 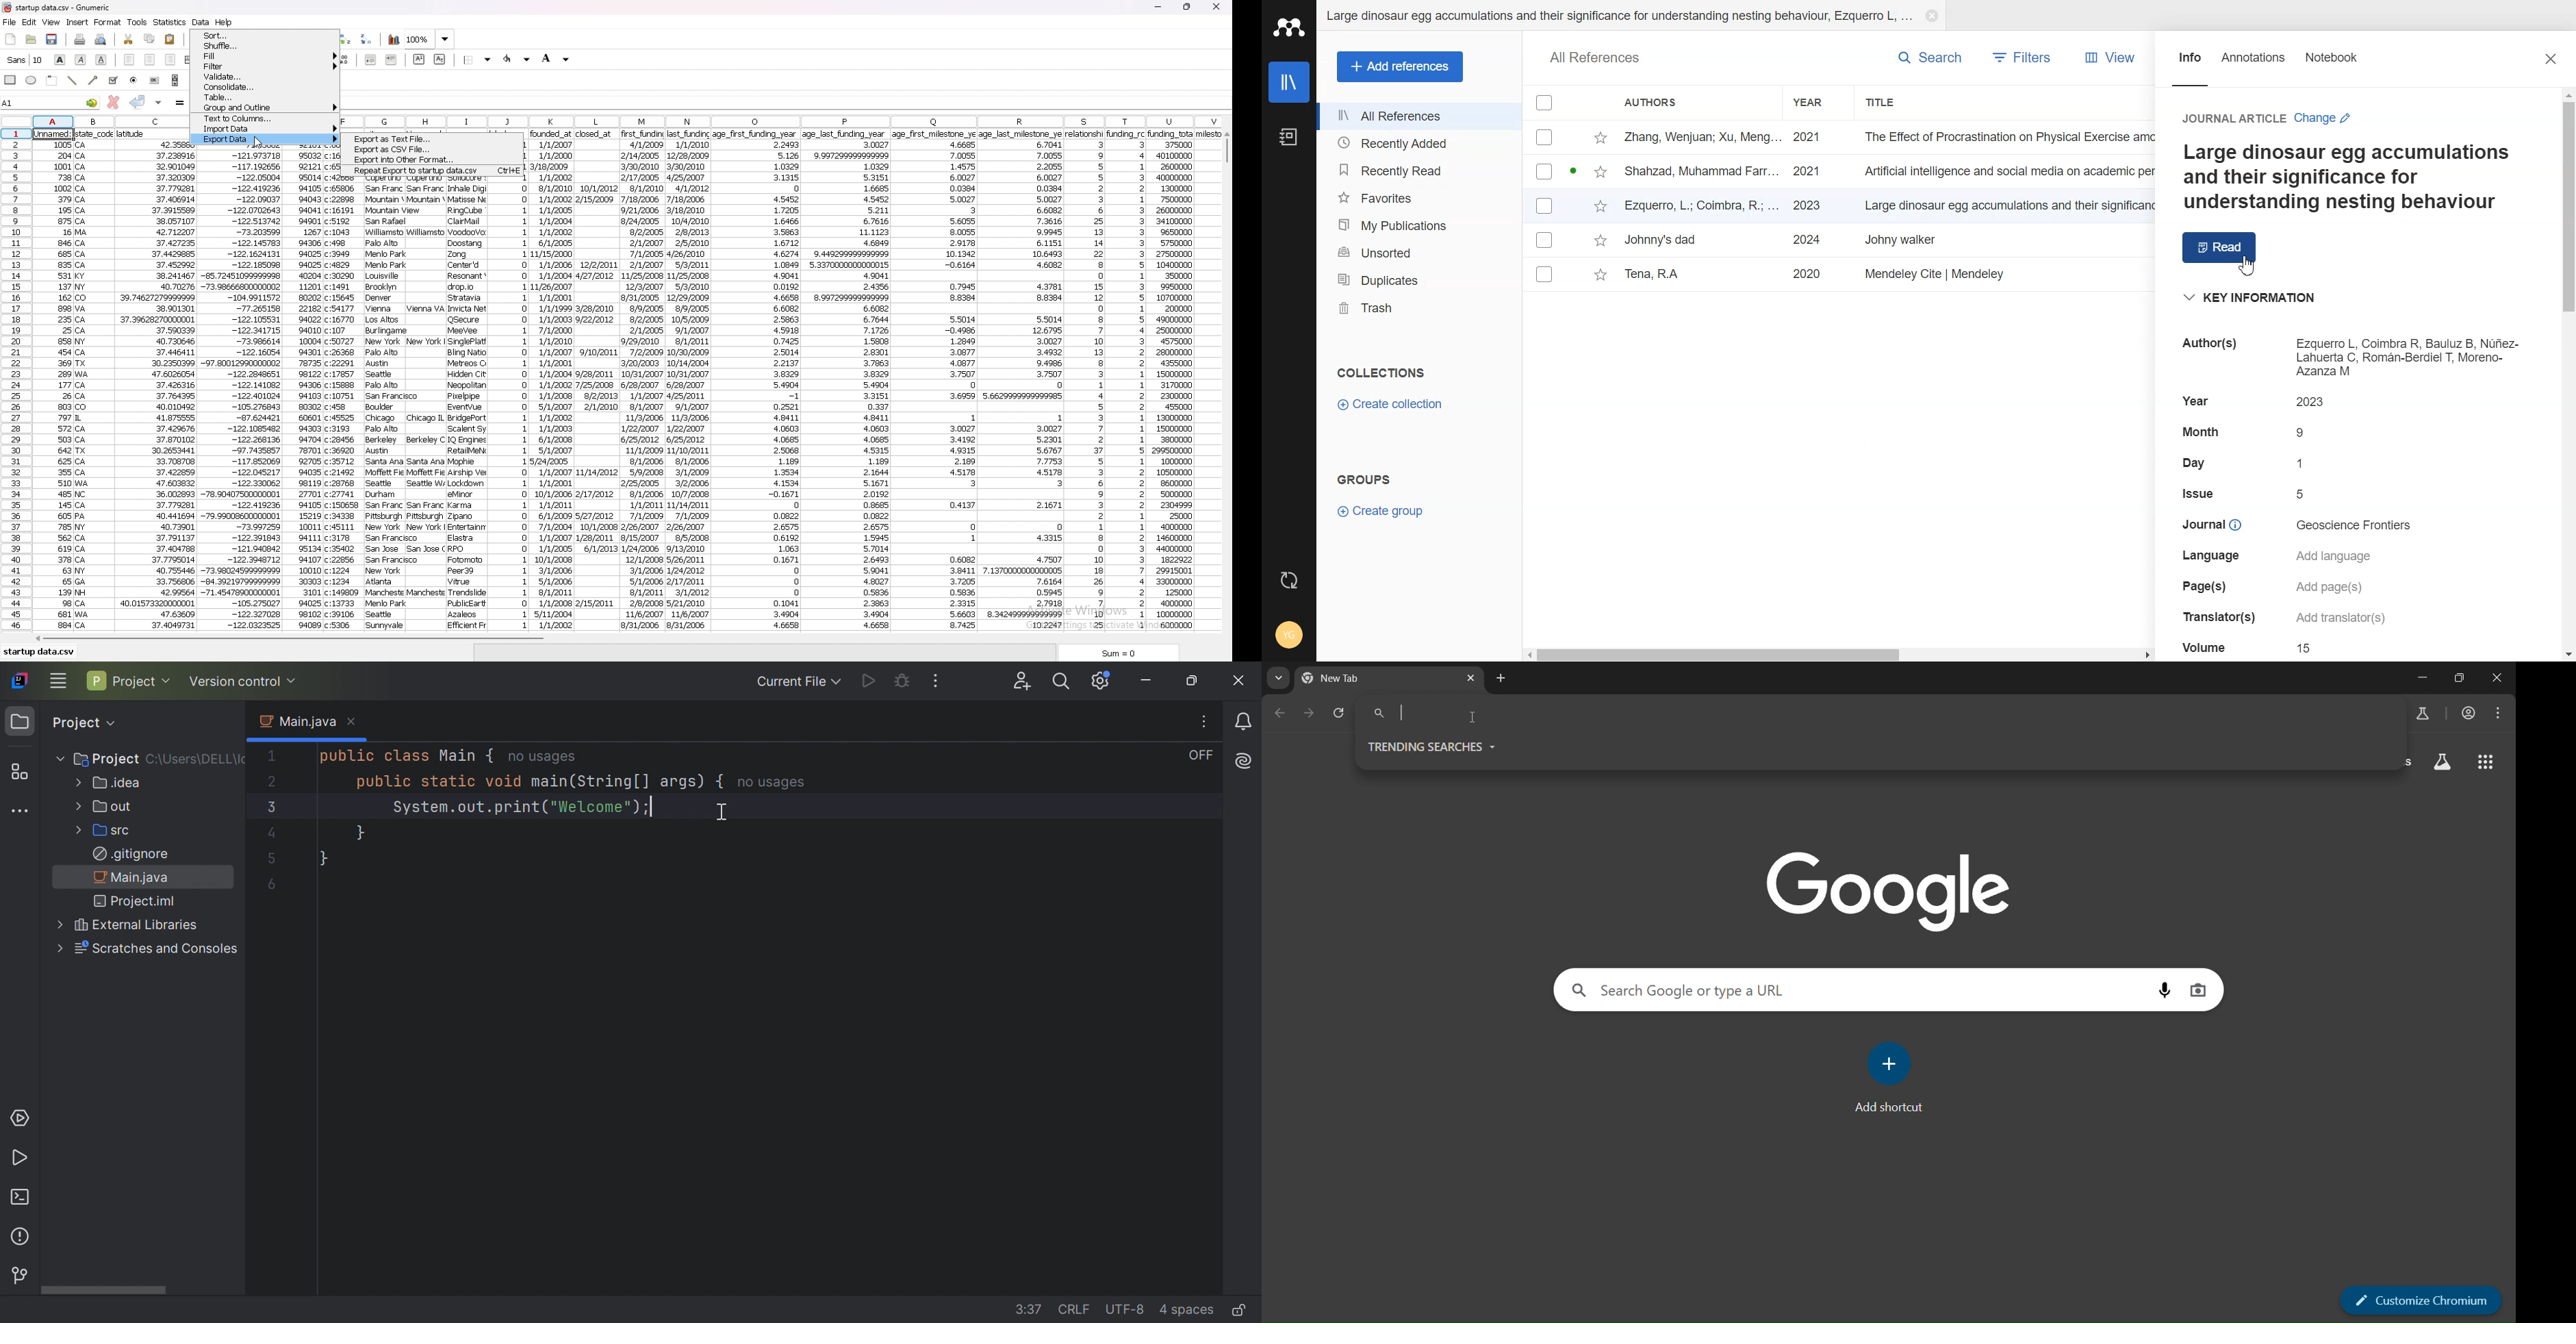 What do you see at coordinates (20, 1159) in the screenshot?
I see `Run` at bounding box center [20, 1159].